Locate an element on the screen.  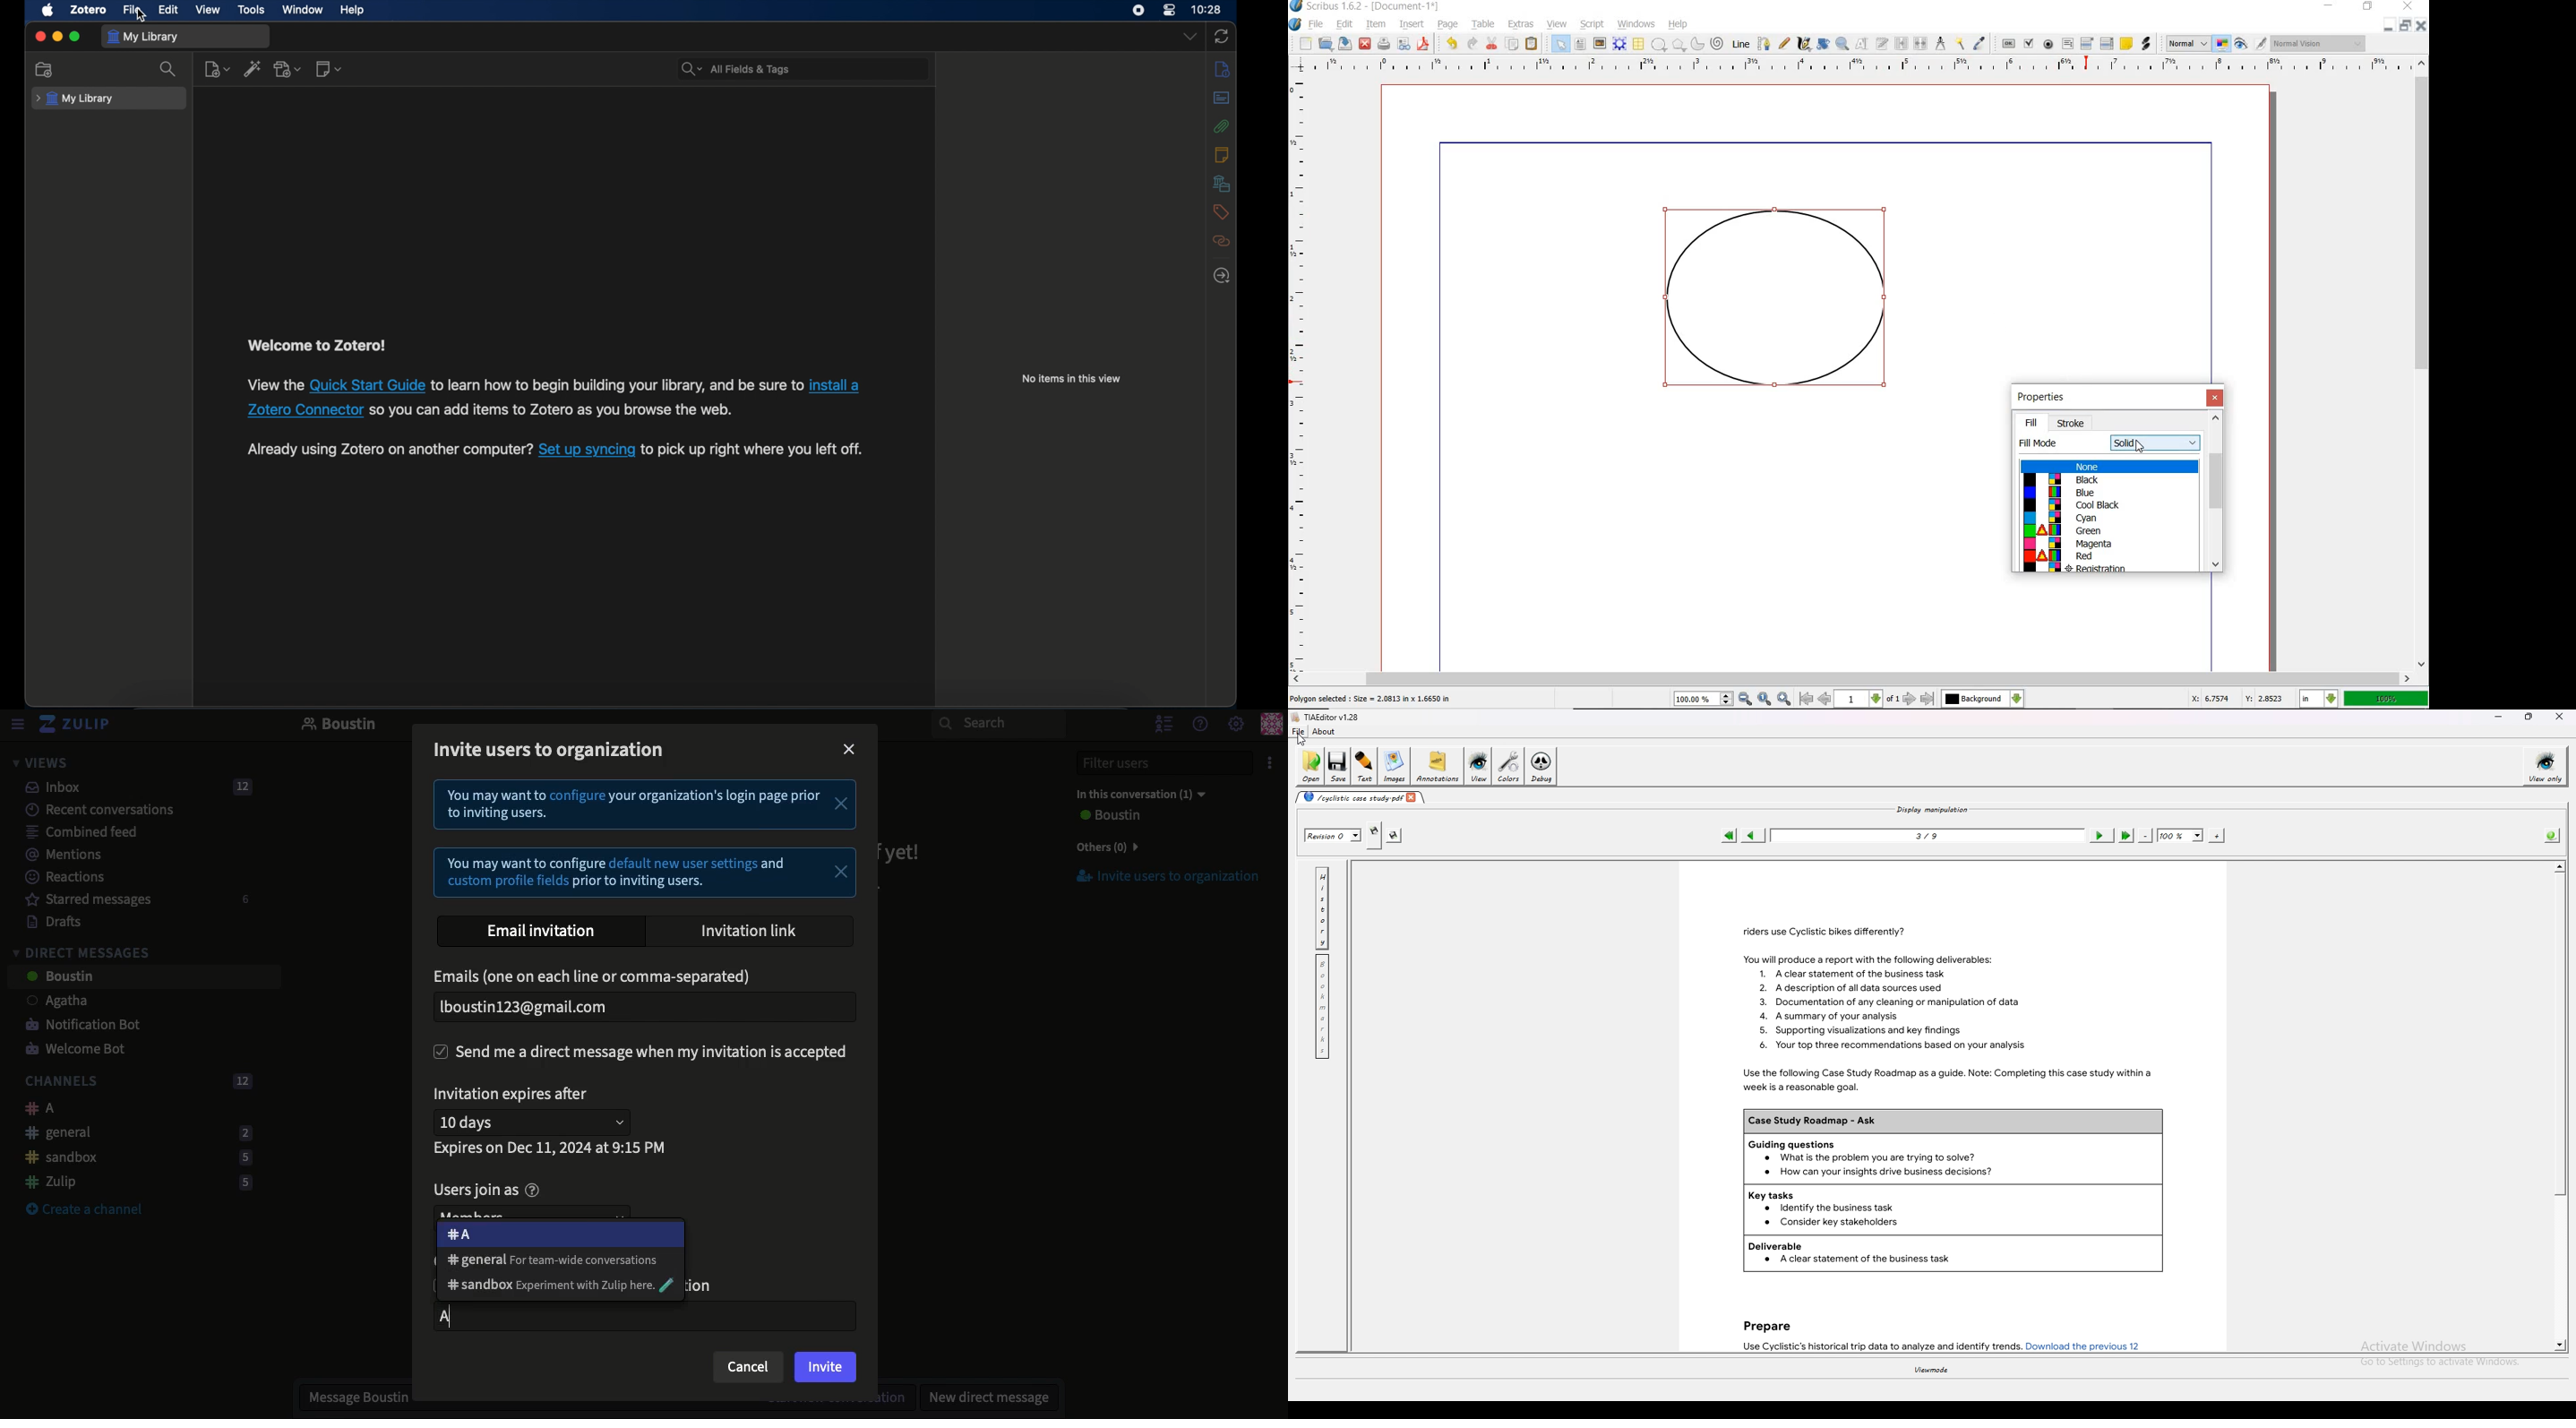
libraries is located at coordinates (1222, 184).